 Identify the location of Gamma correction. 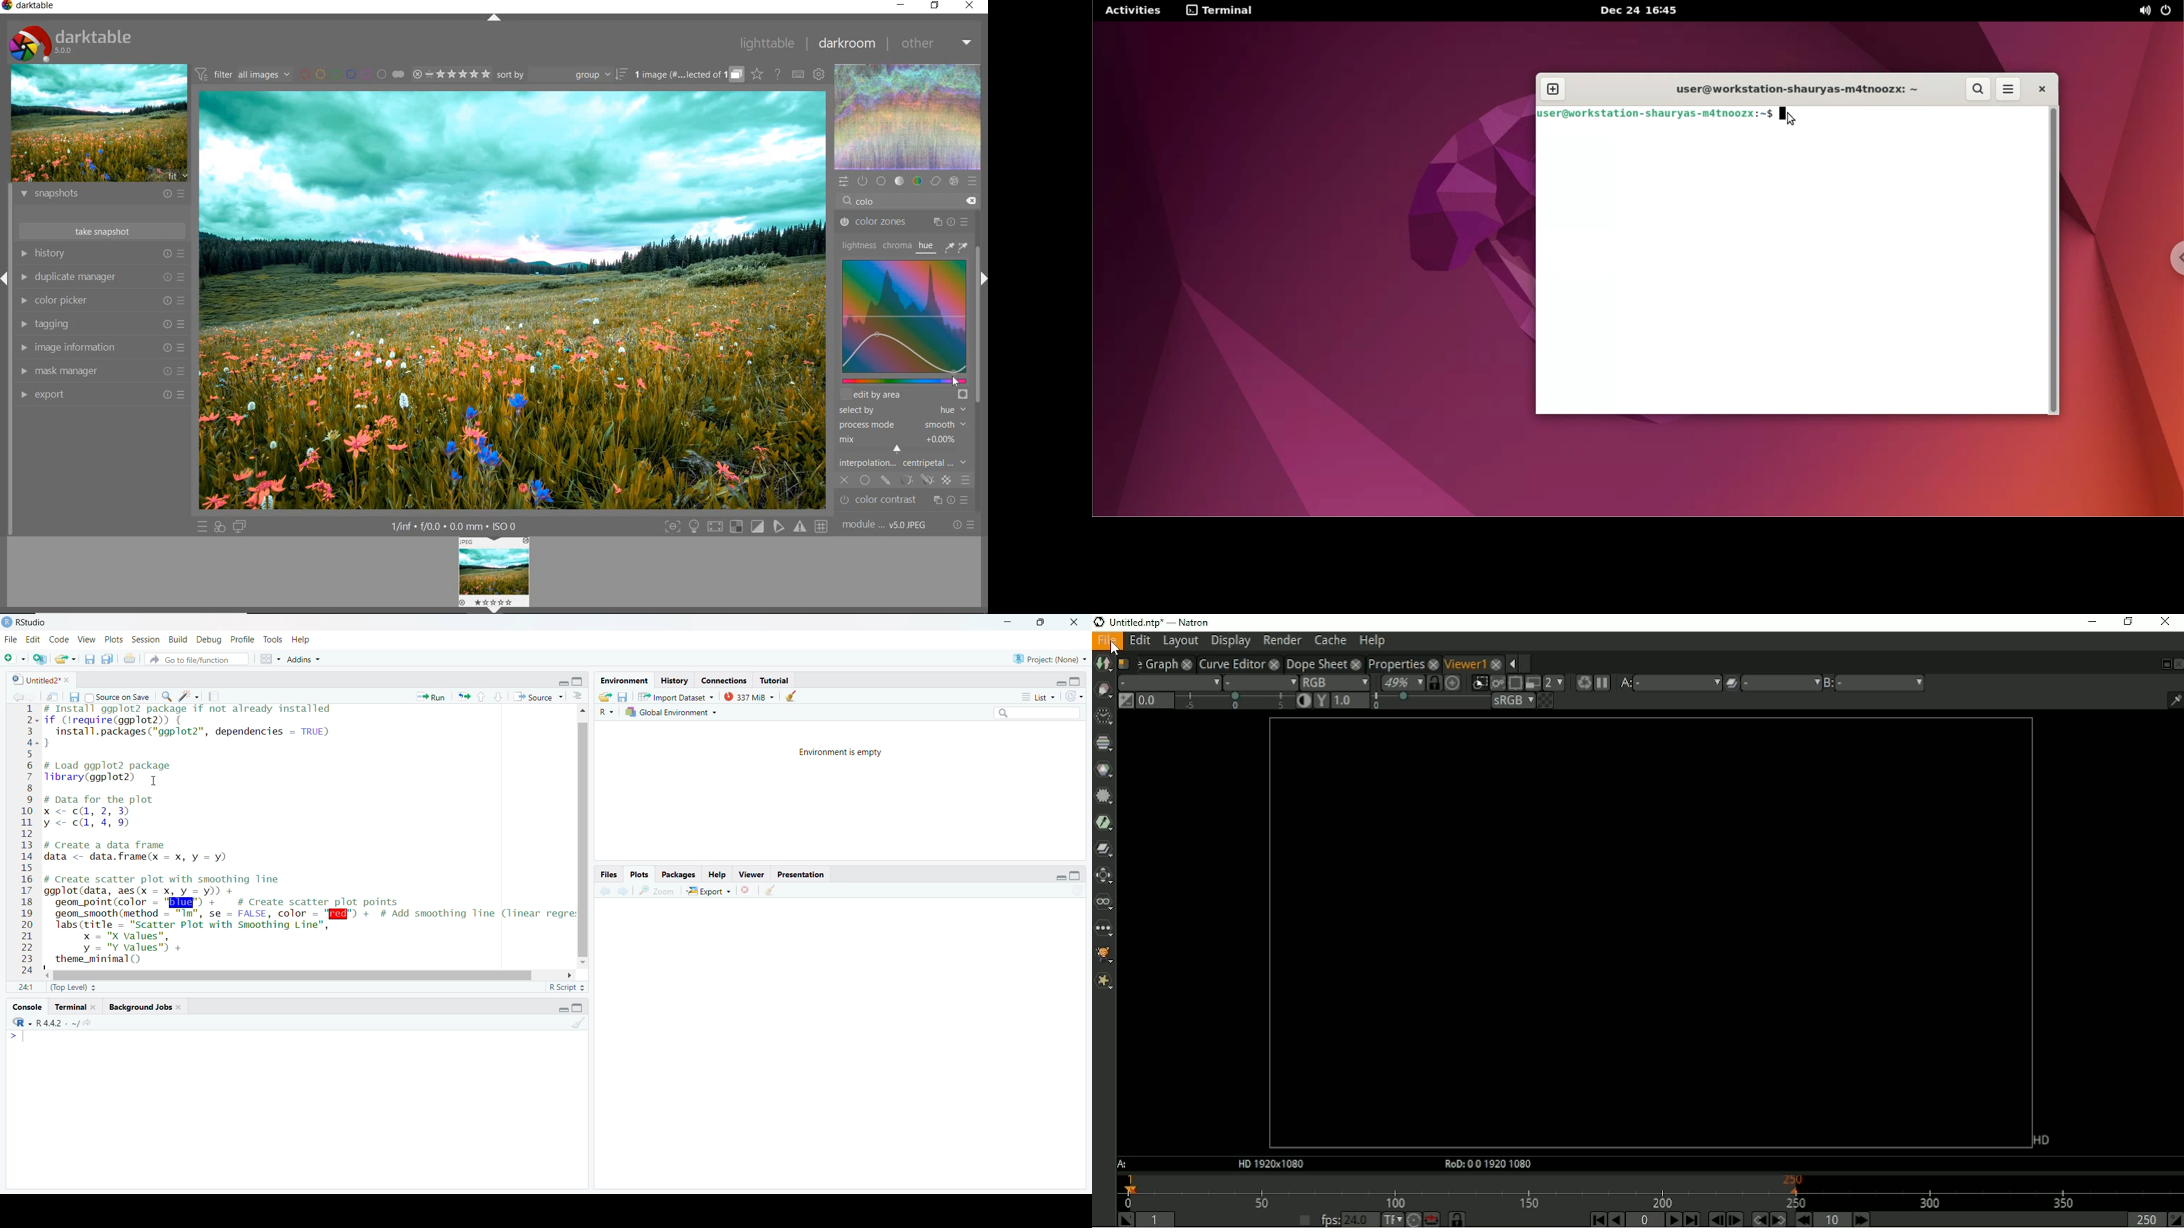
(1321, 701).